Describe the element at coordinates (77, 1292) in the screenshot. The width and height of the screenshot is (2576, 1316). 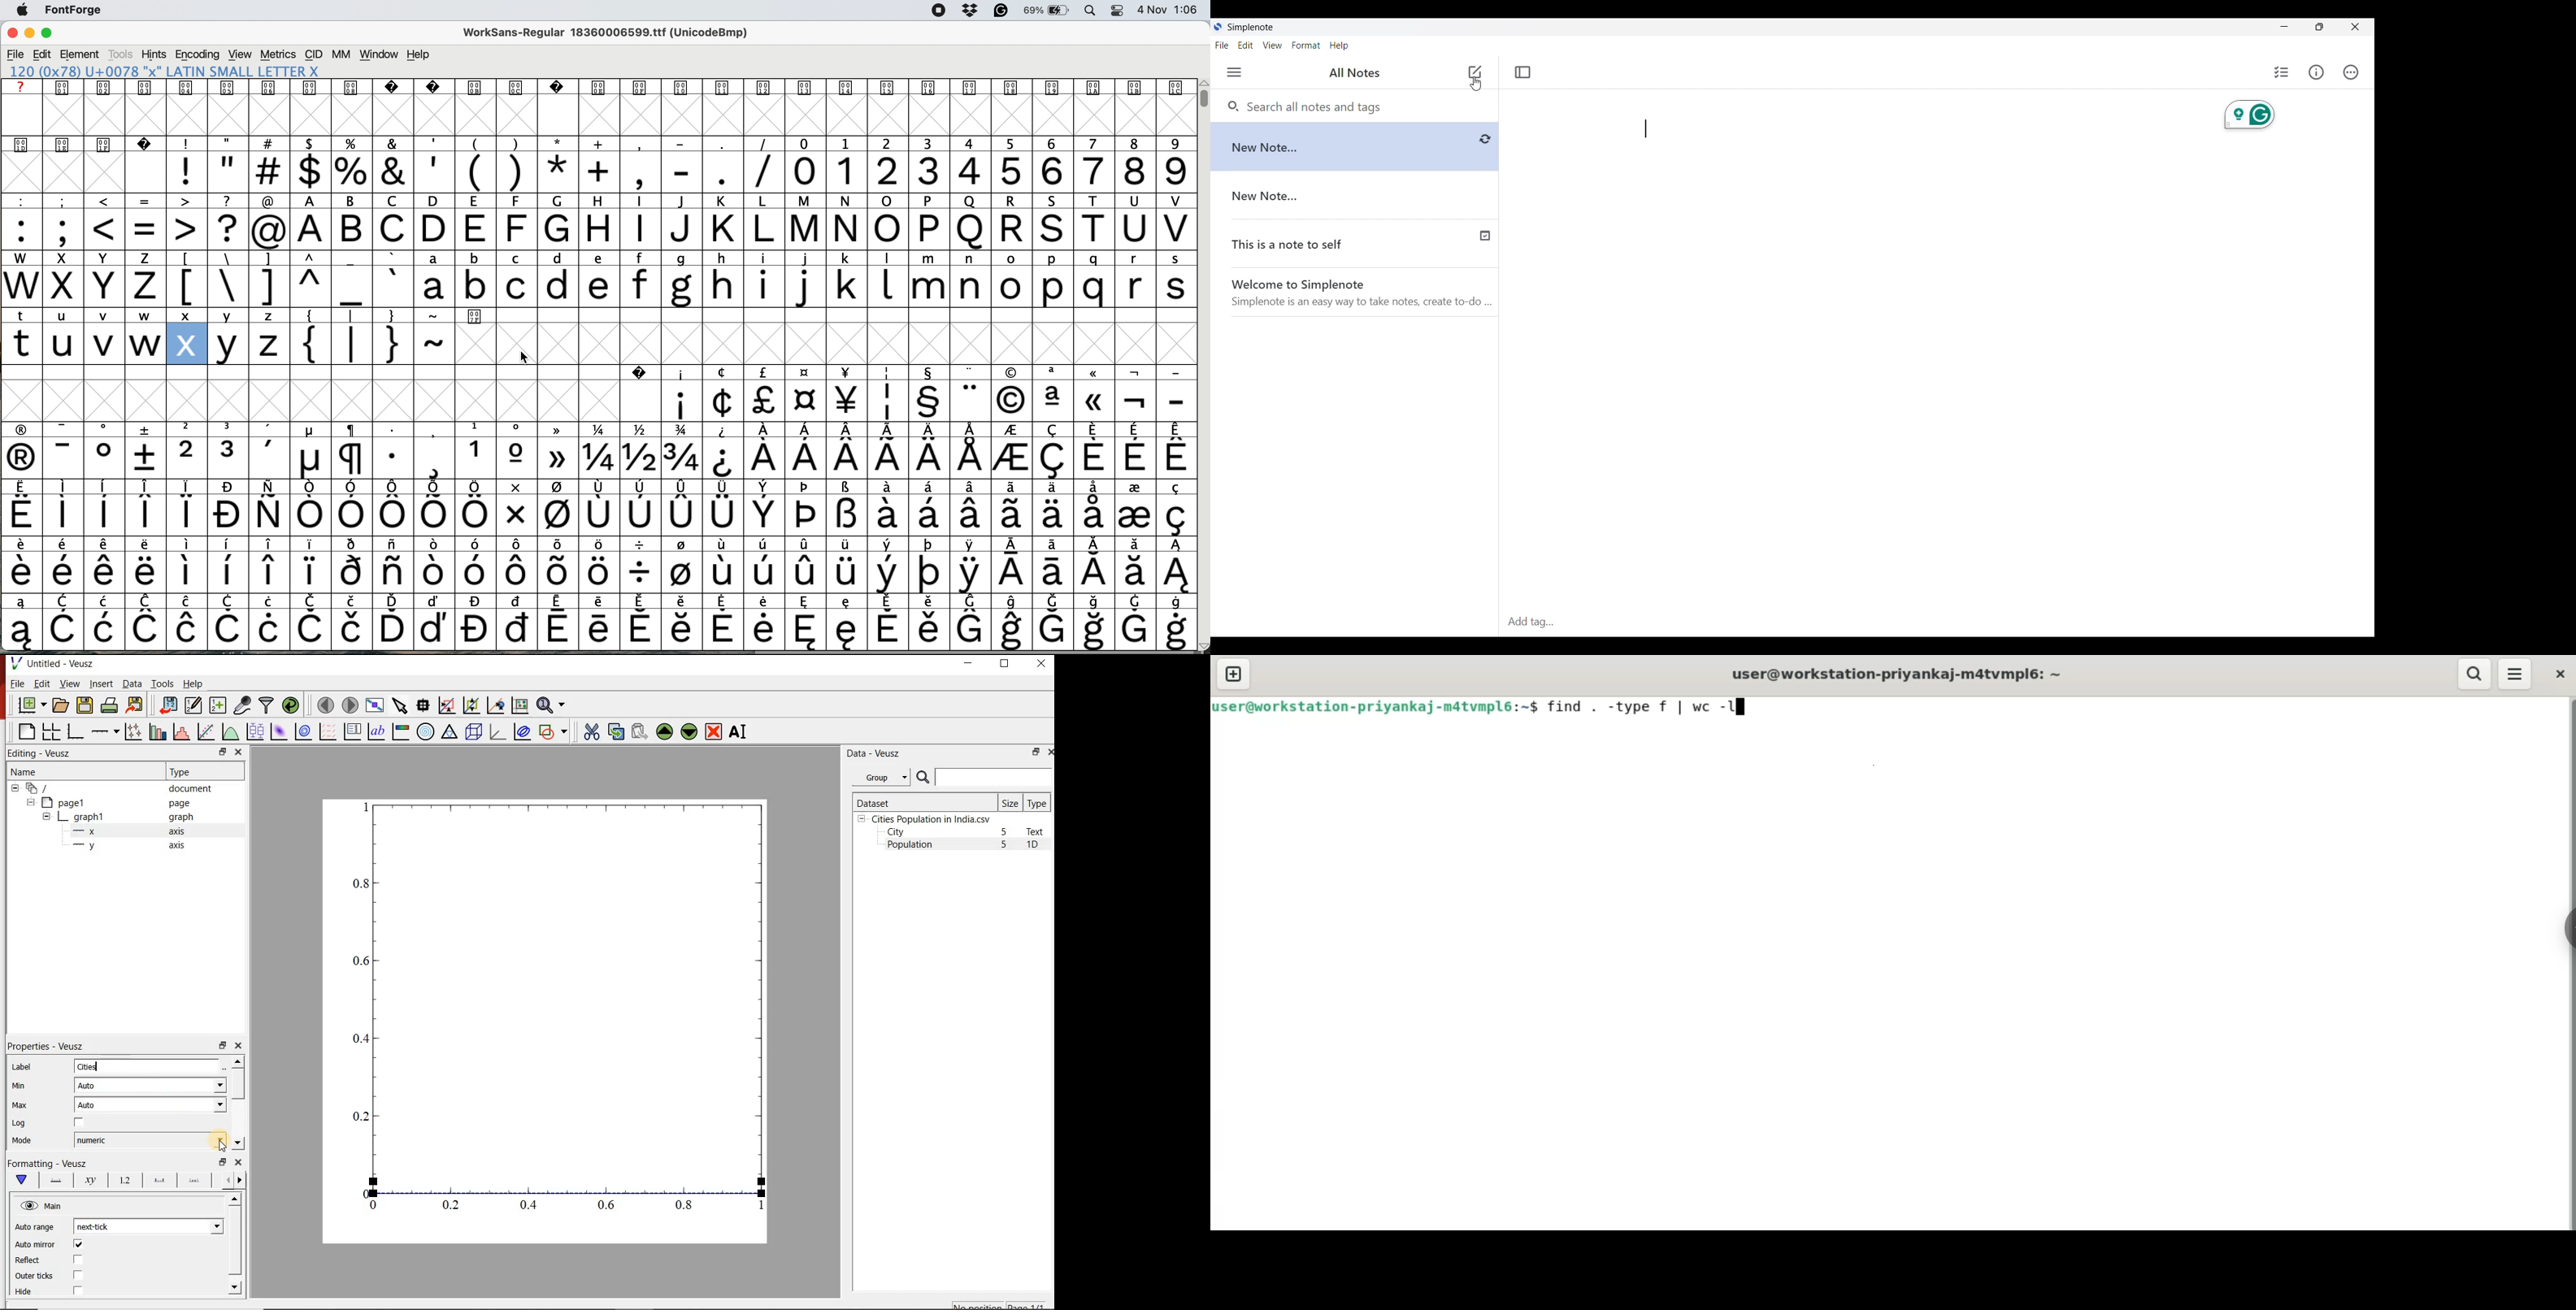
I see `check/uncheck` at that location.